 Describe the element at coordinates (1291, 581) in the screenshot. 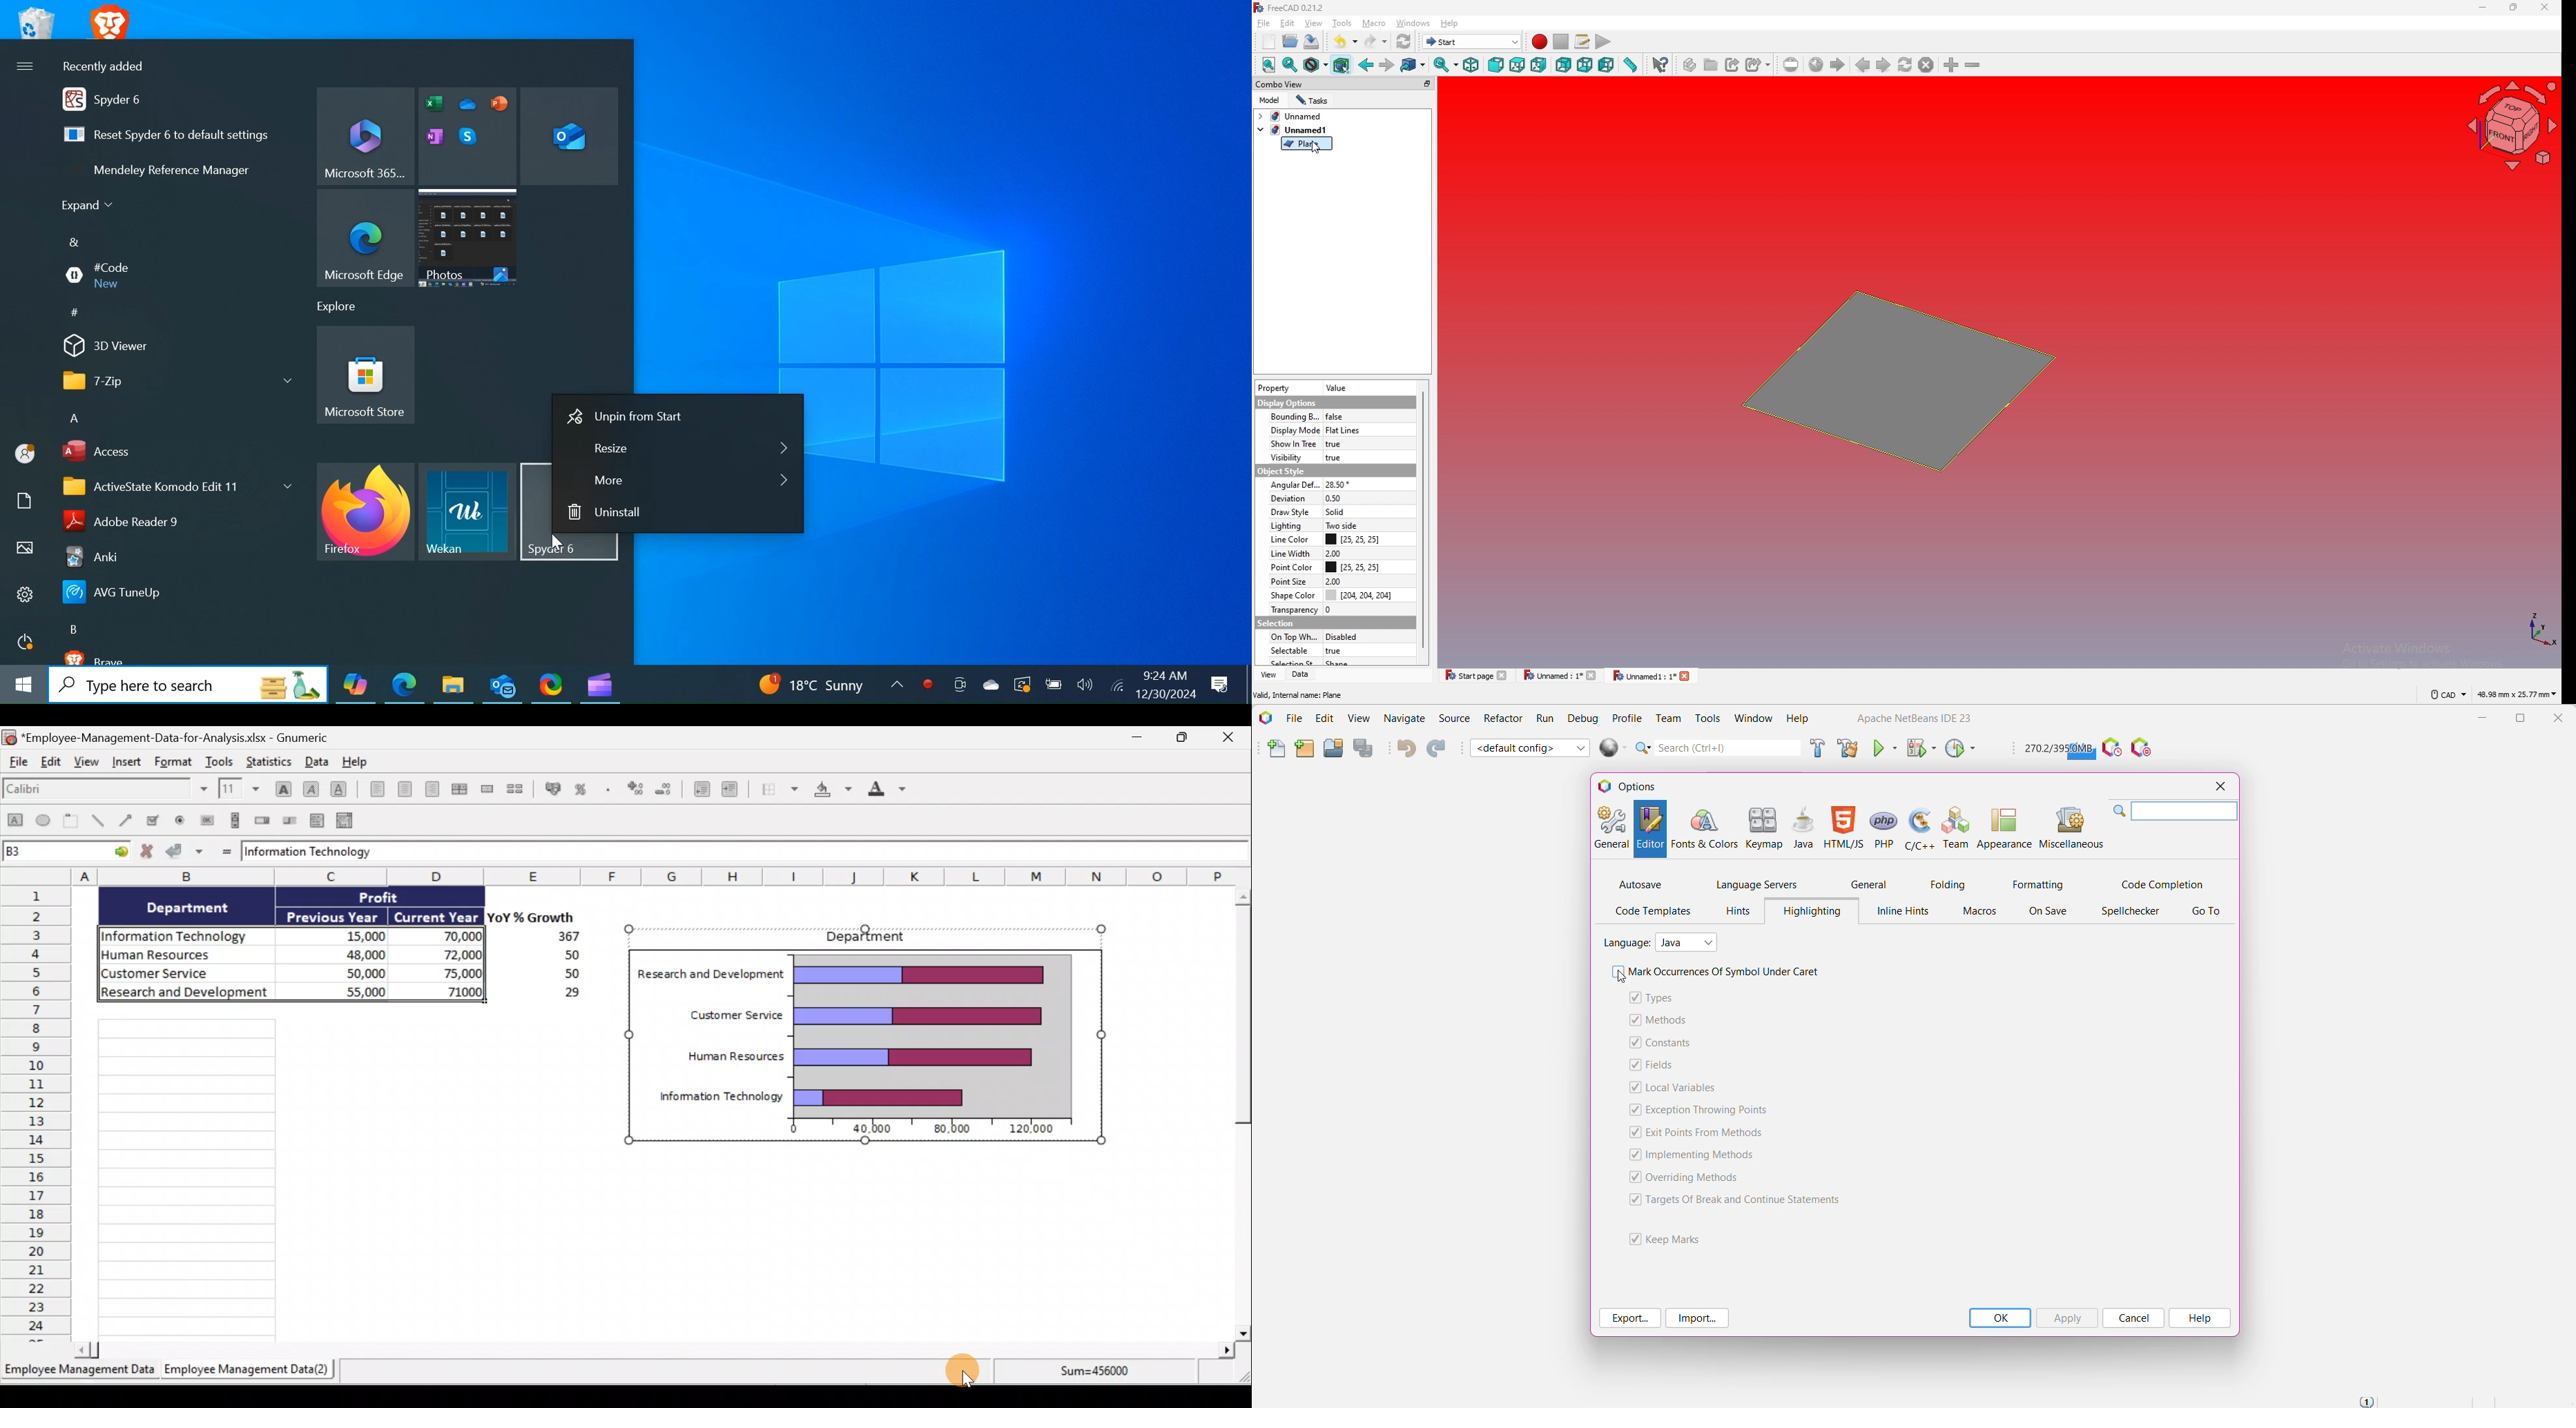

I see `point size` at that location.